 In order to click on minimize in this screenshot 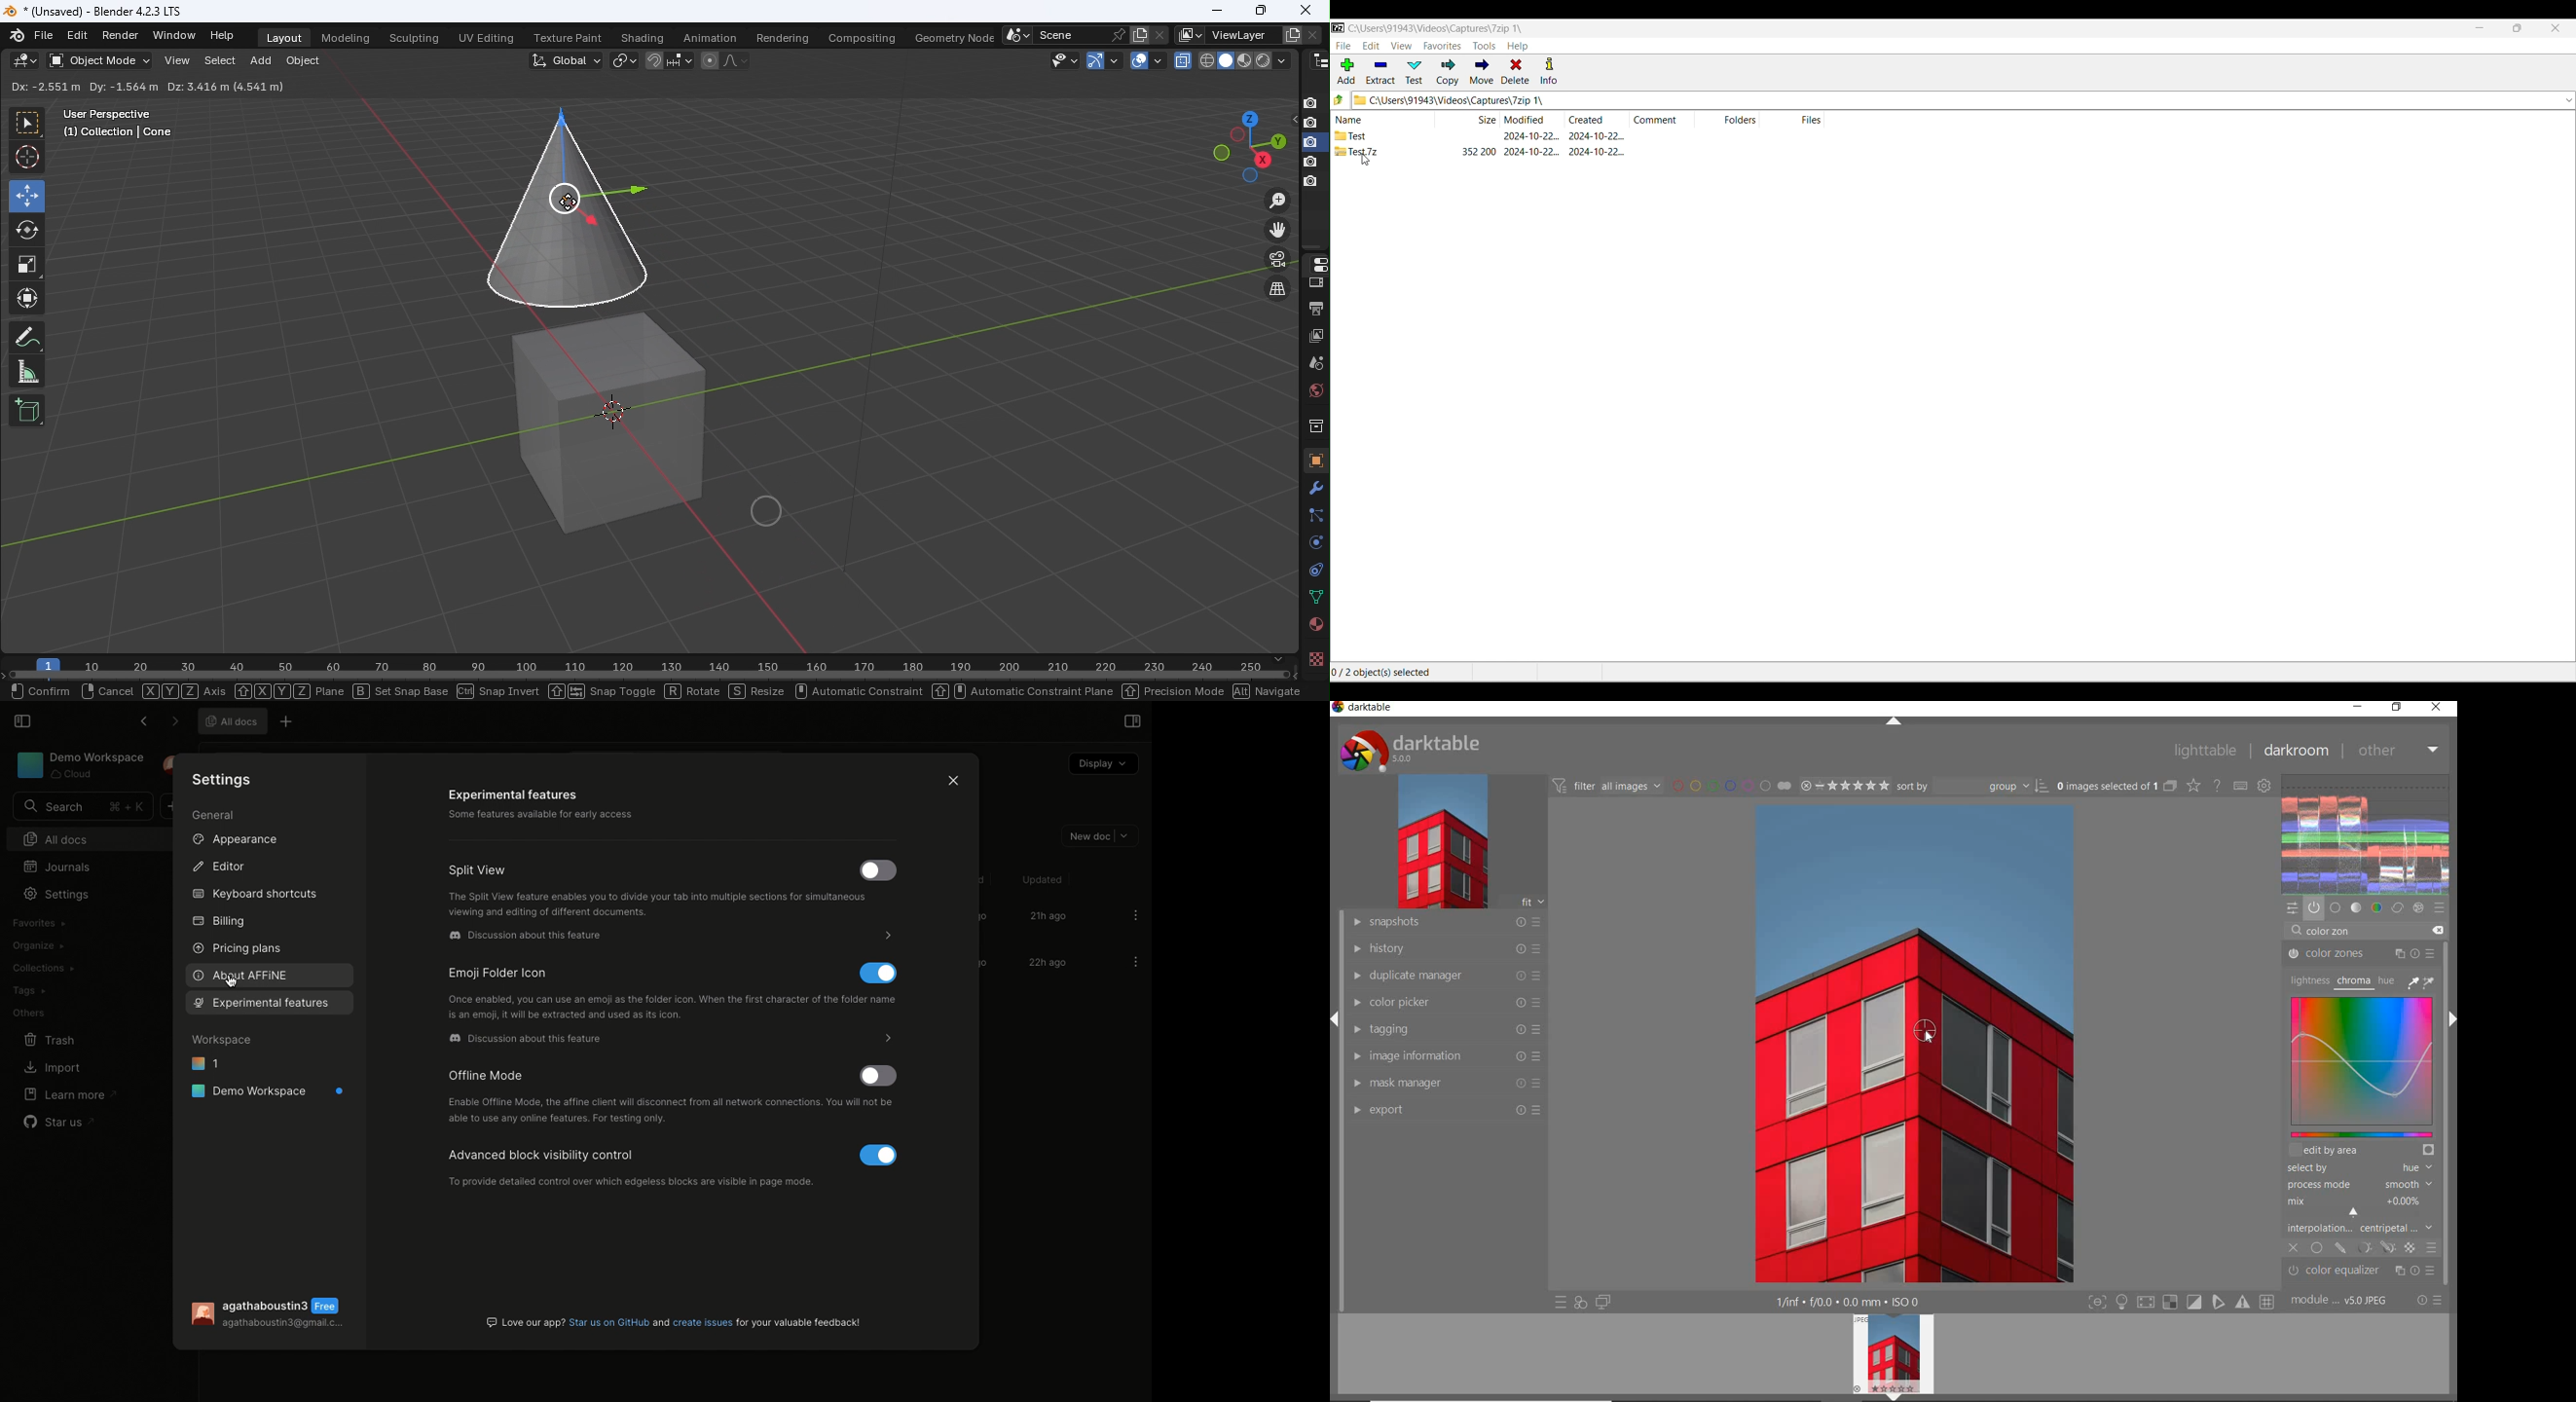, I will do `click(2358, 708)`.